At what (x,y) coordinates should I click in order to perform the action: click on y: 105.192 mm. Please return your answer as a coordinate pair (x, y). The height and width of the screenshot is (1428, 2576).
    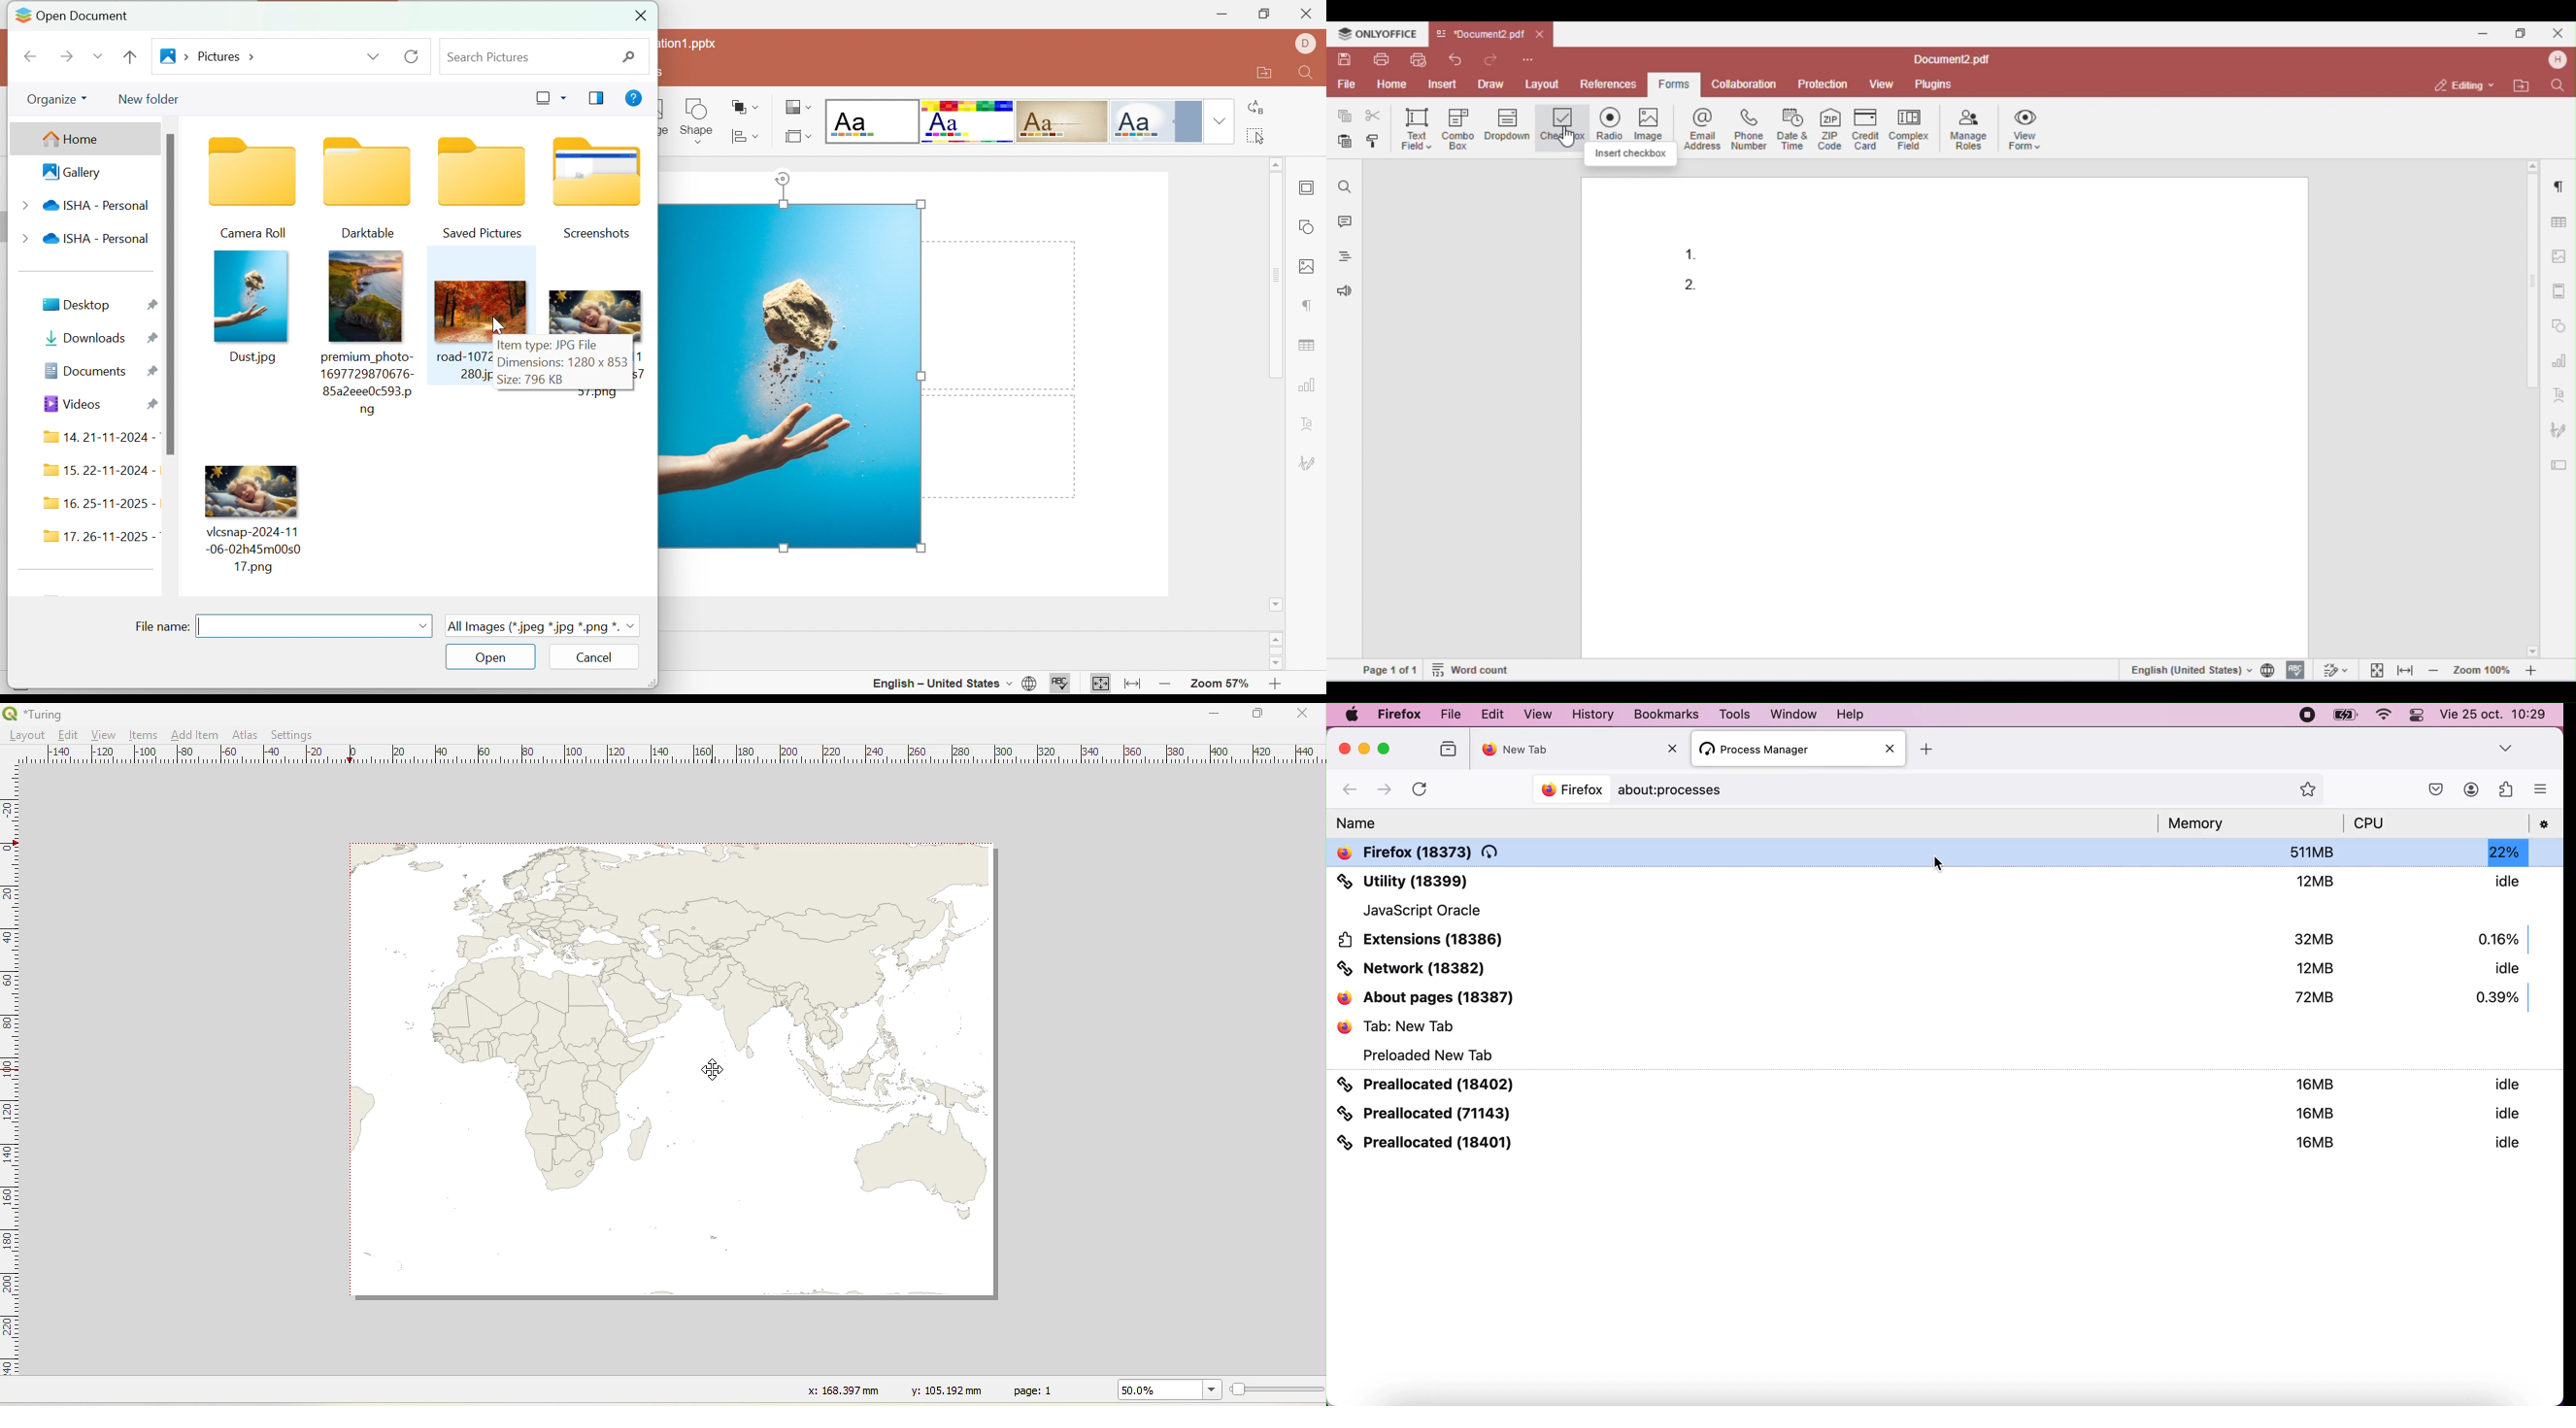
    Looking at the image, I should click on (940, 1389).